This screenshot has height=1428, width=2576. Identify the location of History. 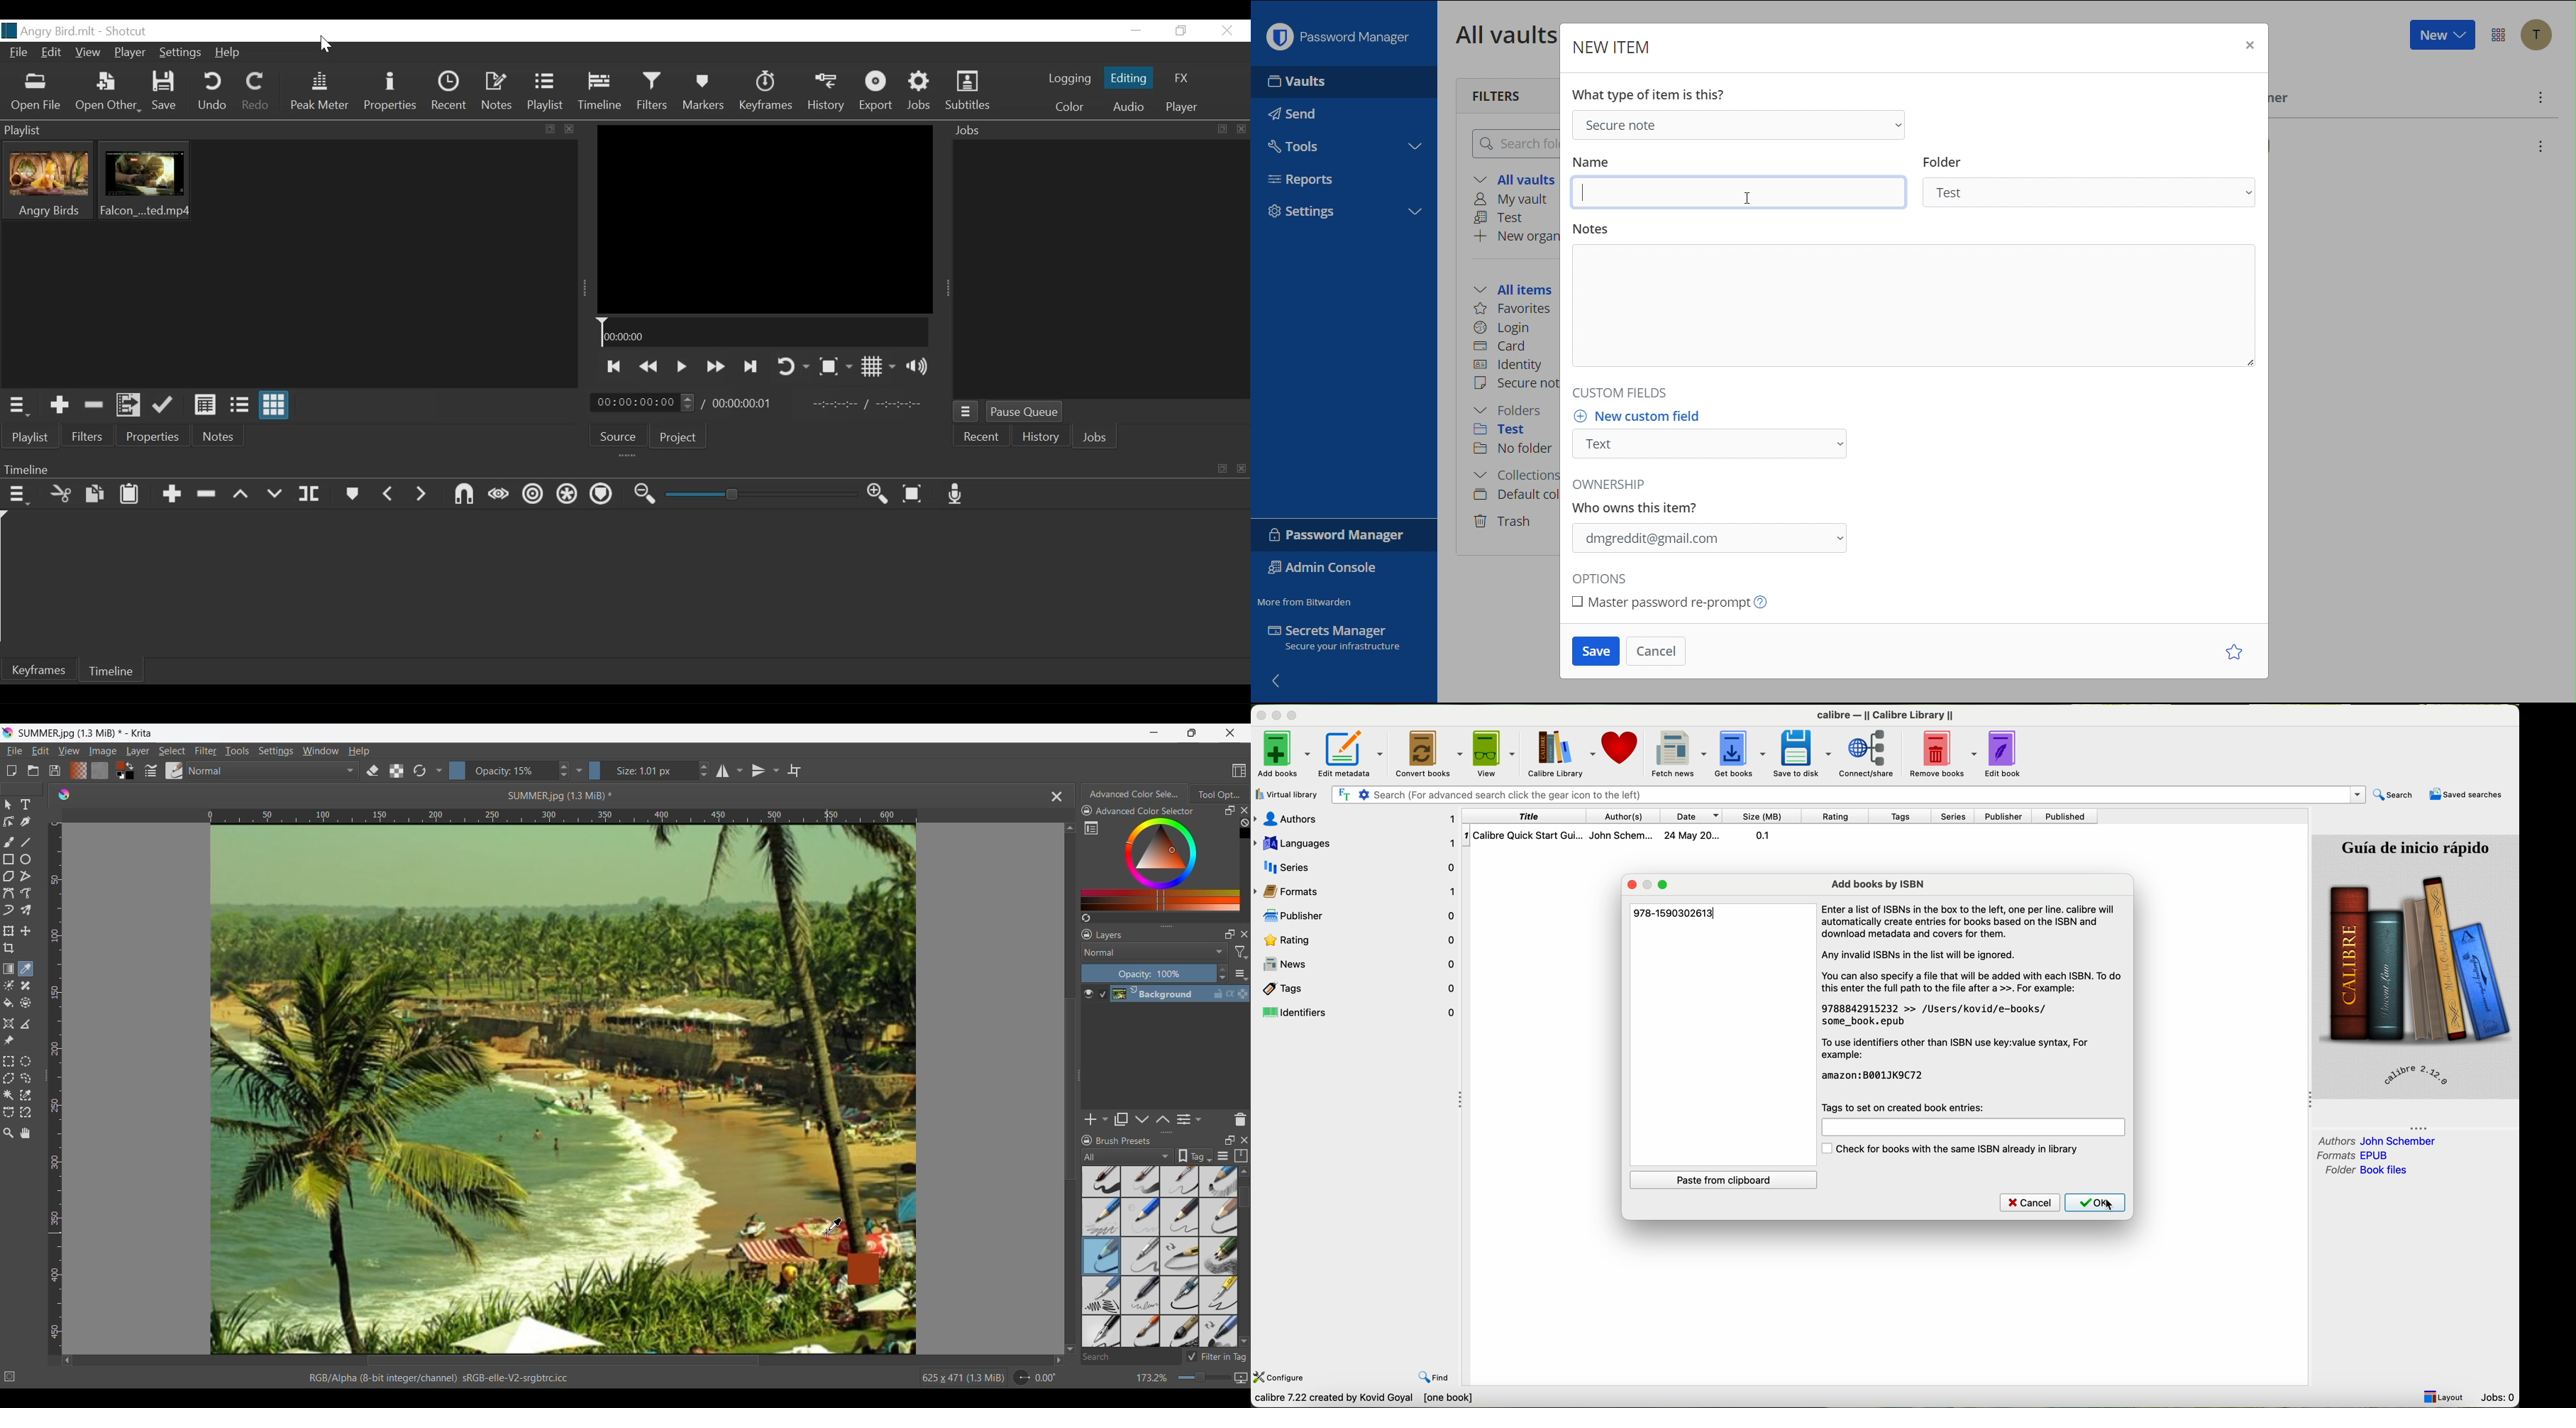
(1042, 439).